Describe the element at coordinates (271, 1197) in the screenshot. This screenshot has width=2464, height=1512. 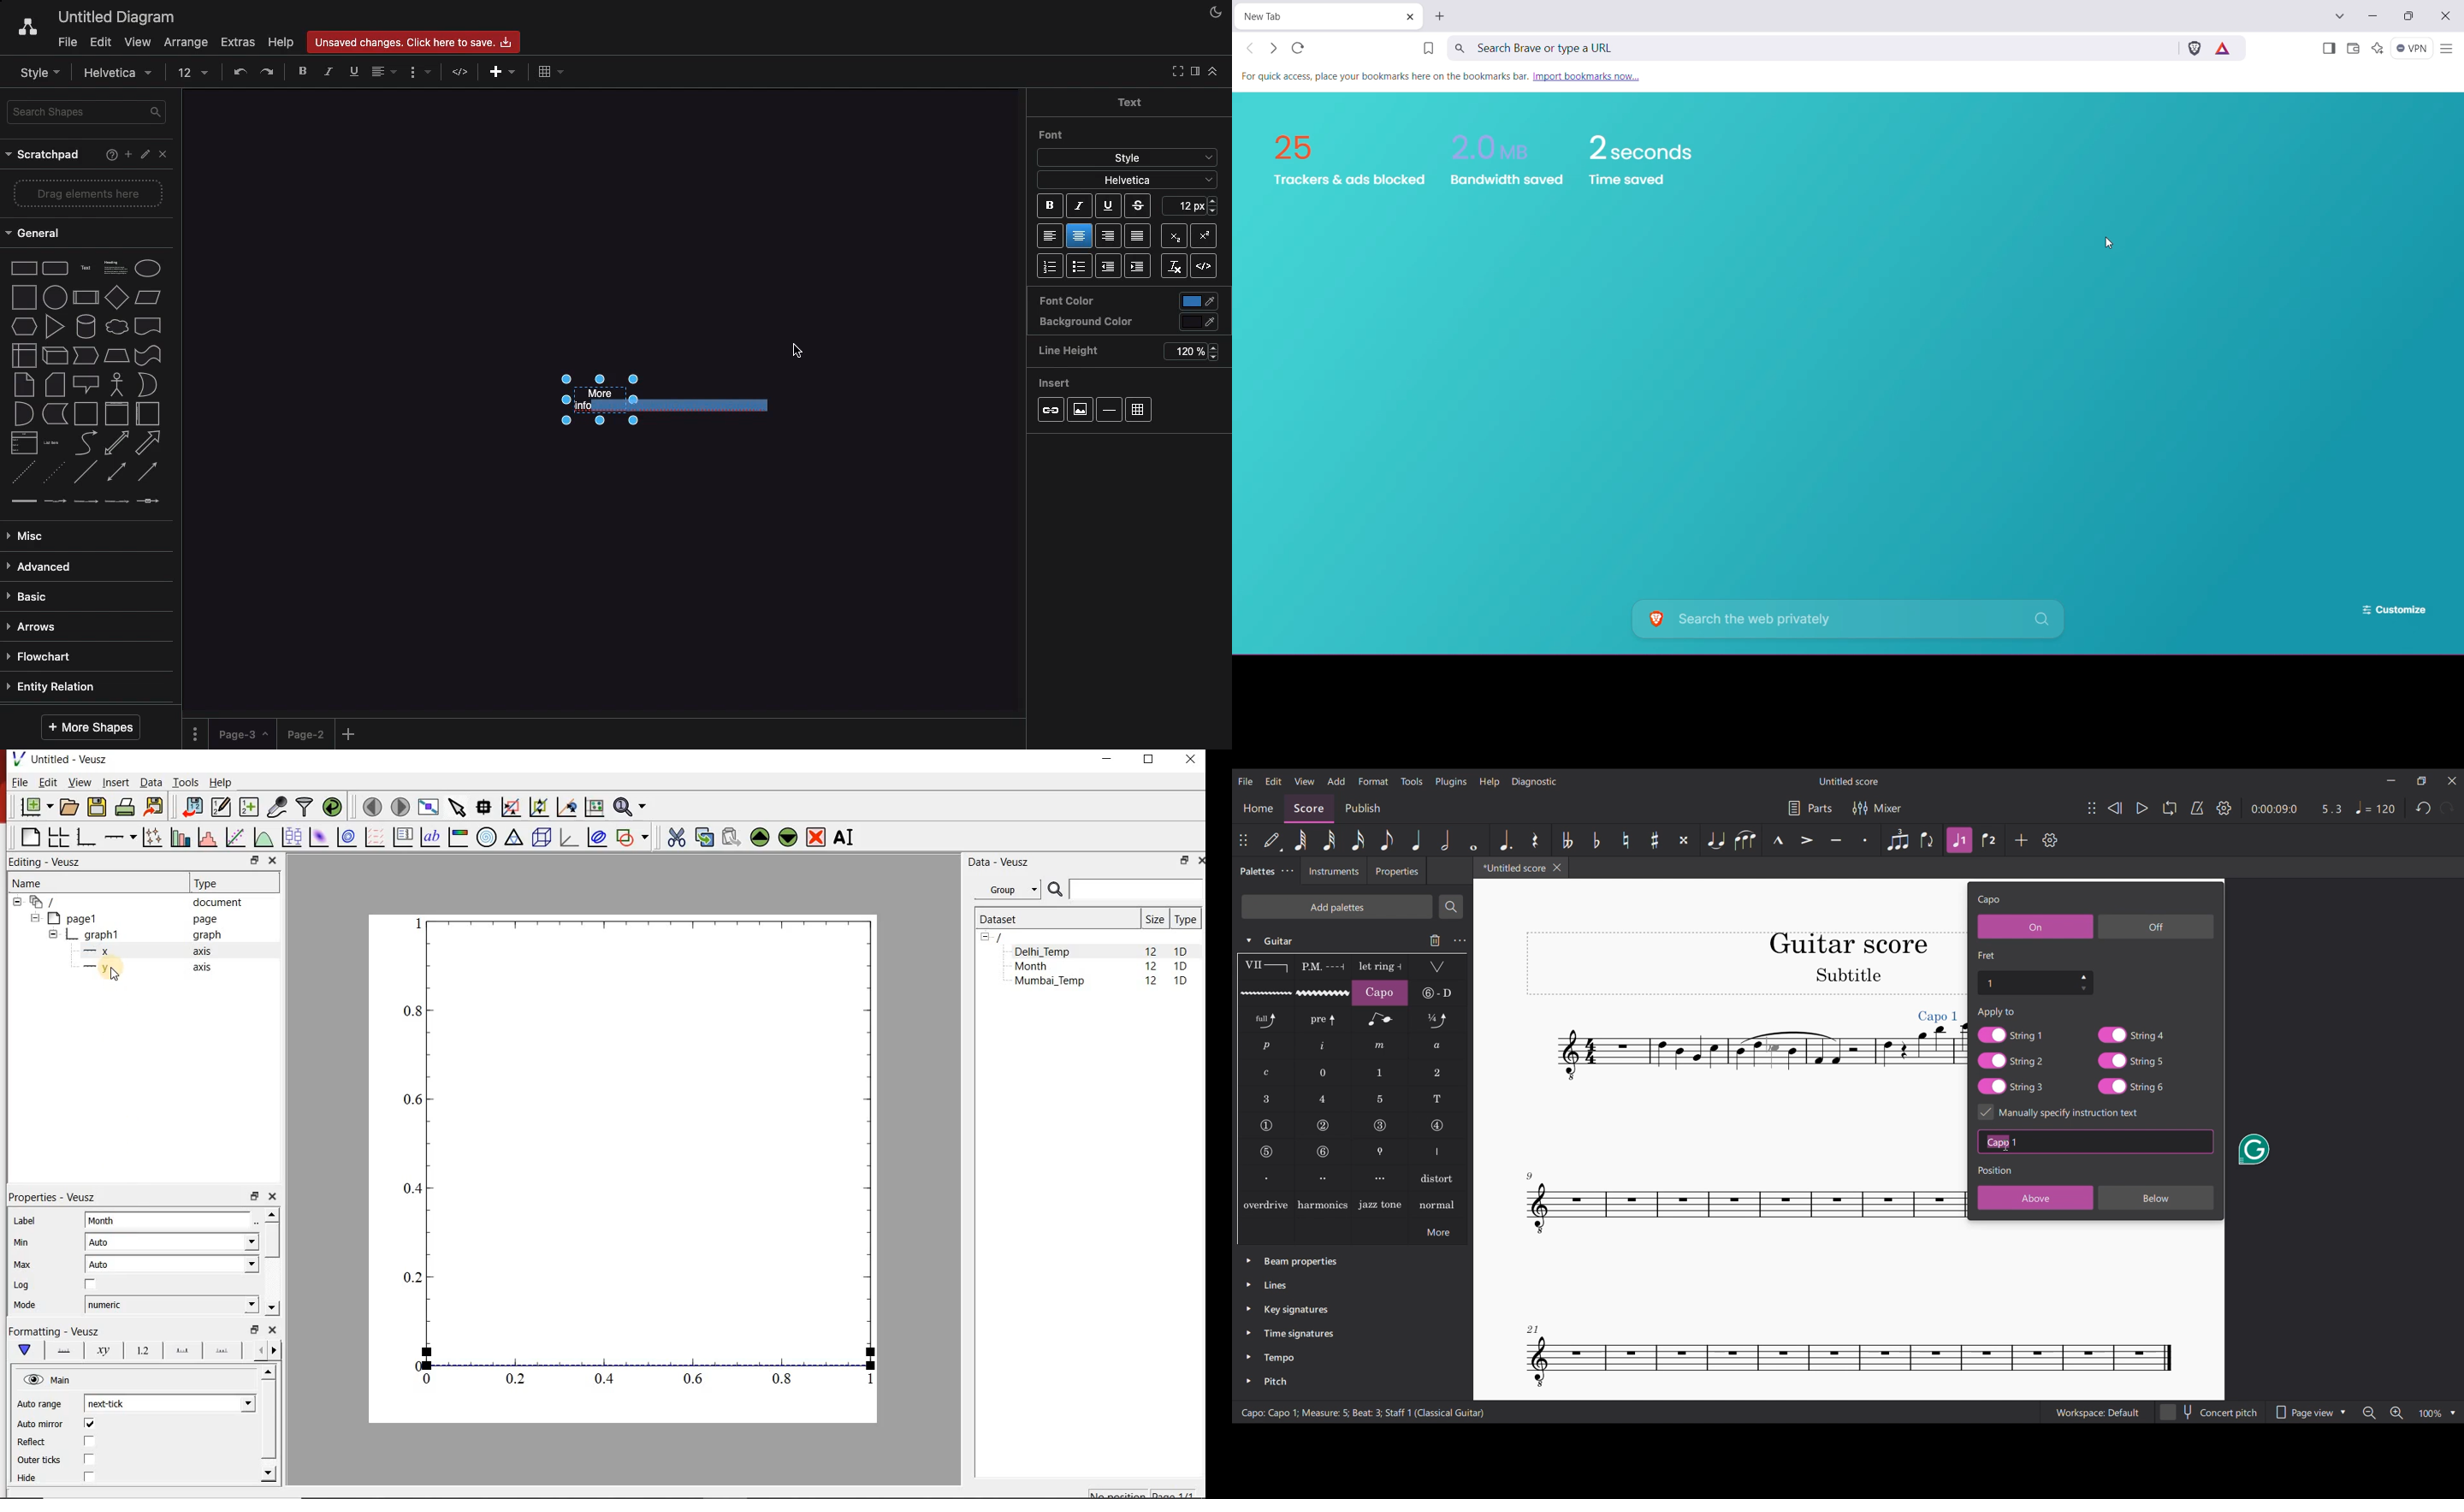
I see `close` at that location.